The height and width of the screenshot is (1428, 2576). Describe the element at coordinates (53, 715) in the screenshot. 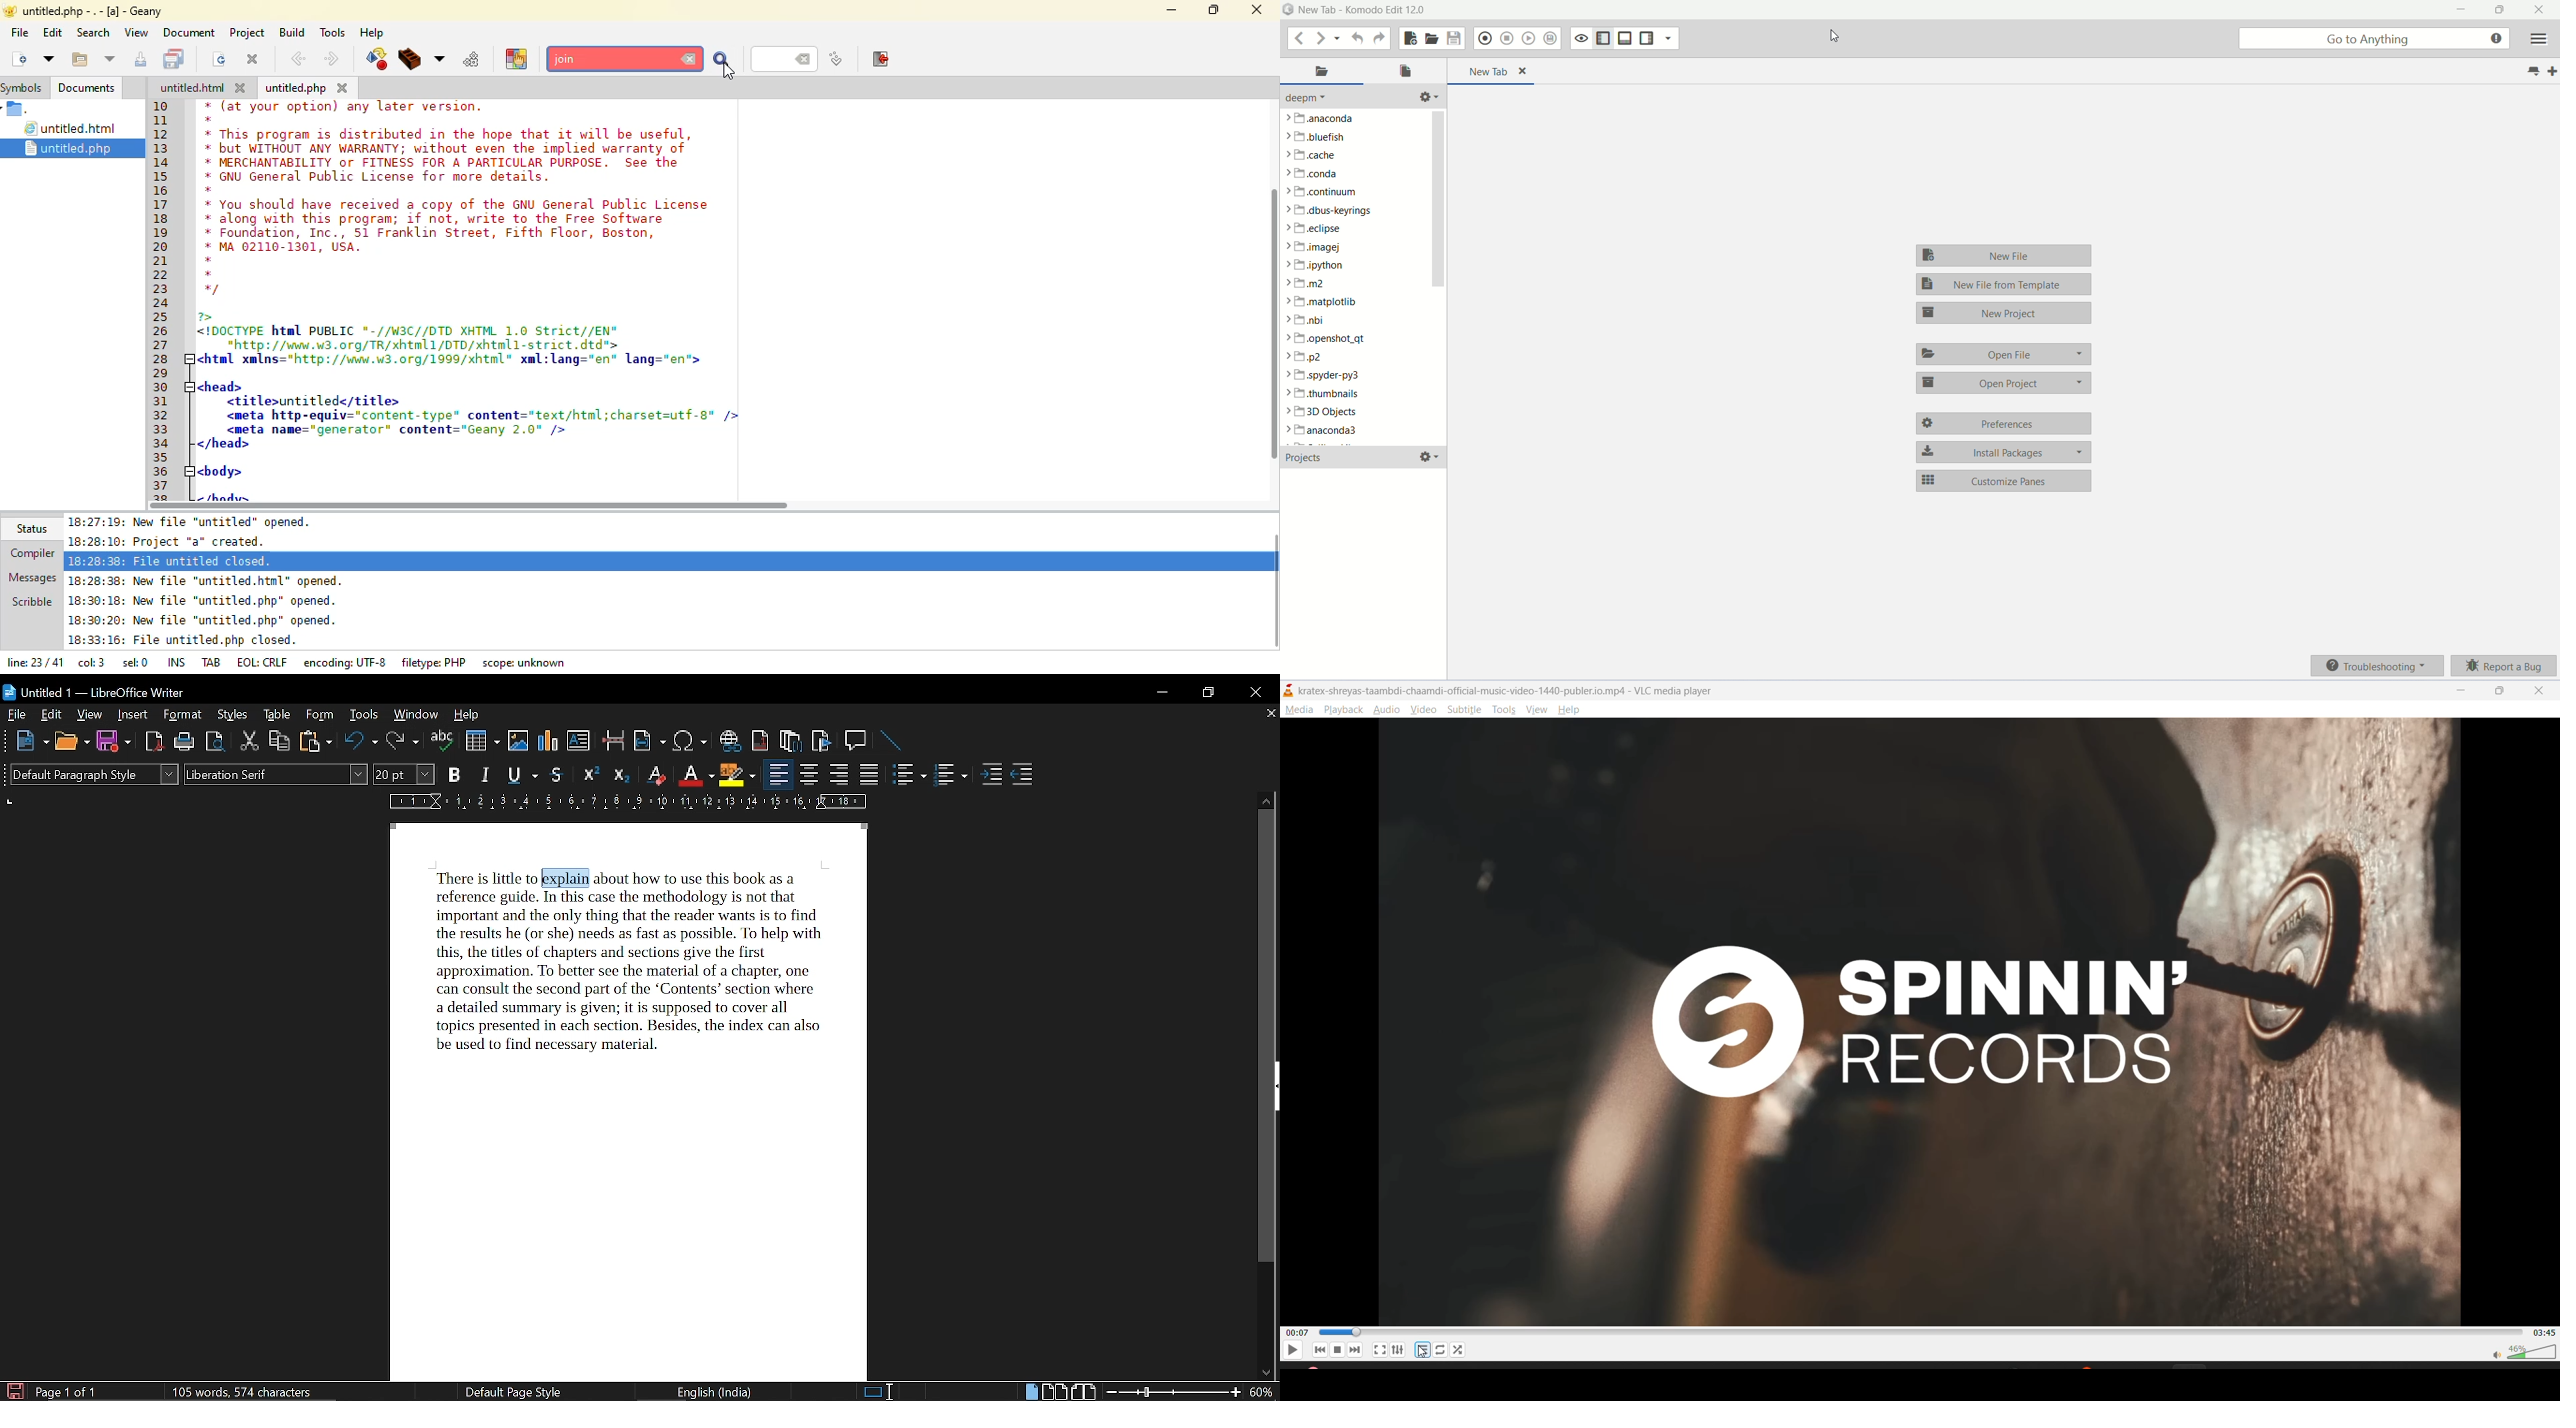

I see `edit` at that location.